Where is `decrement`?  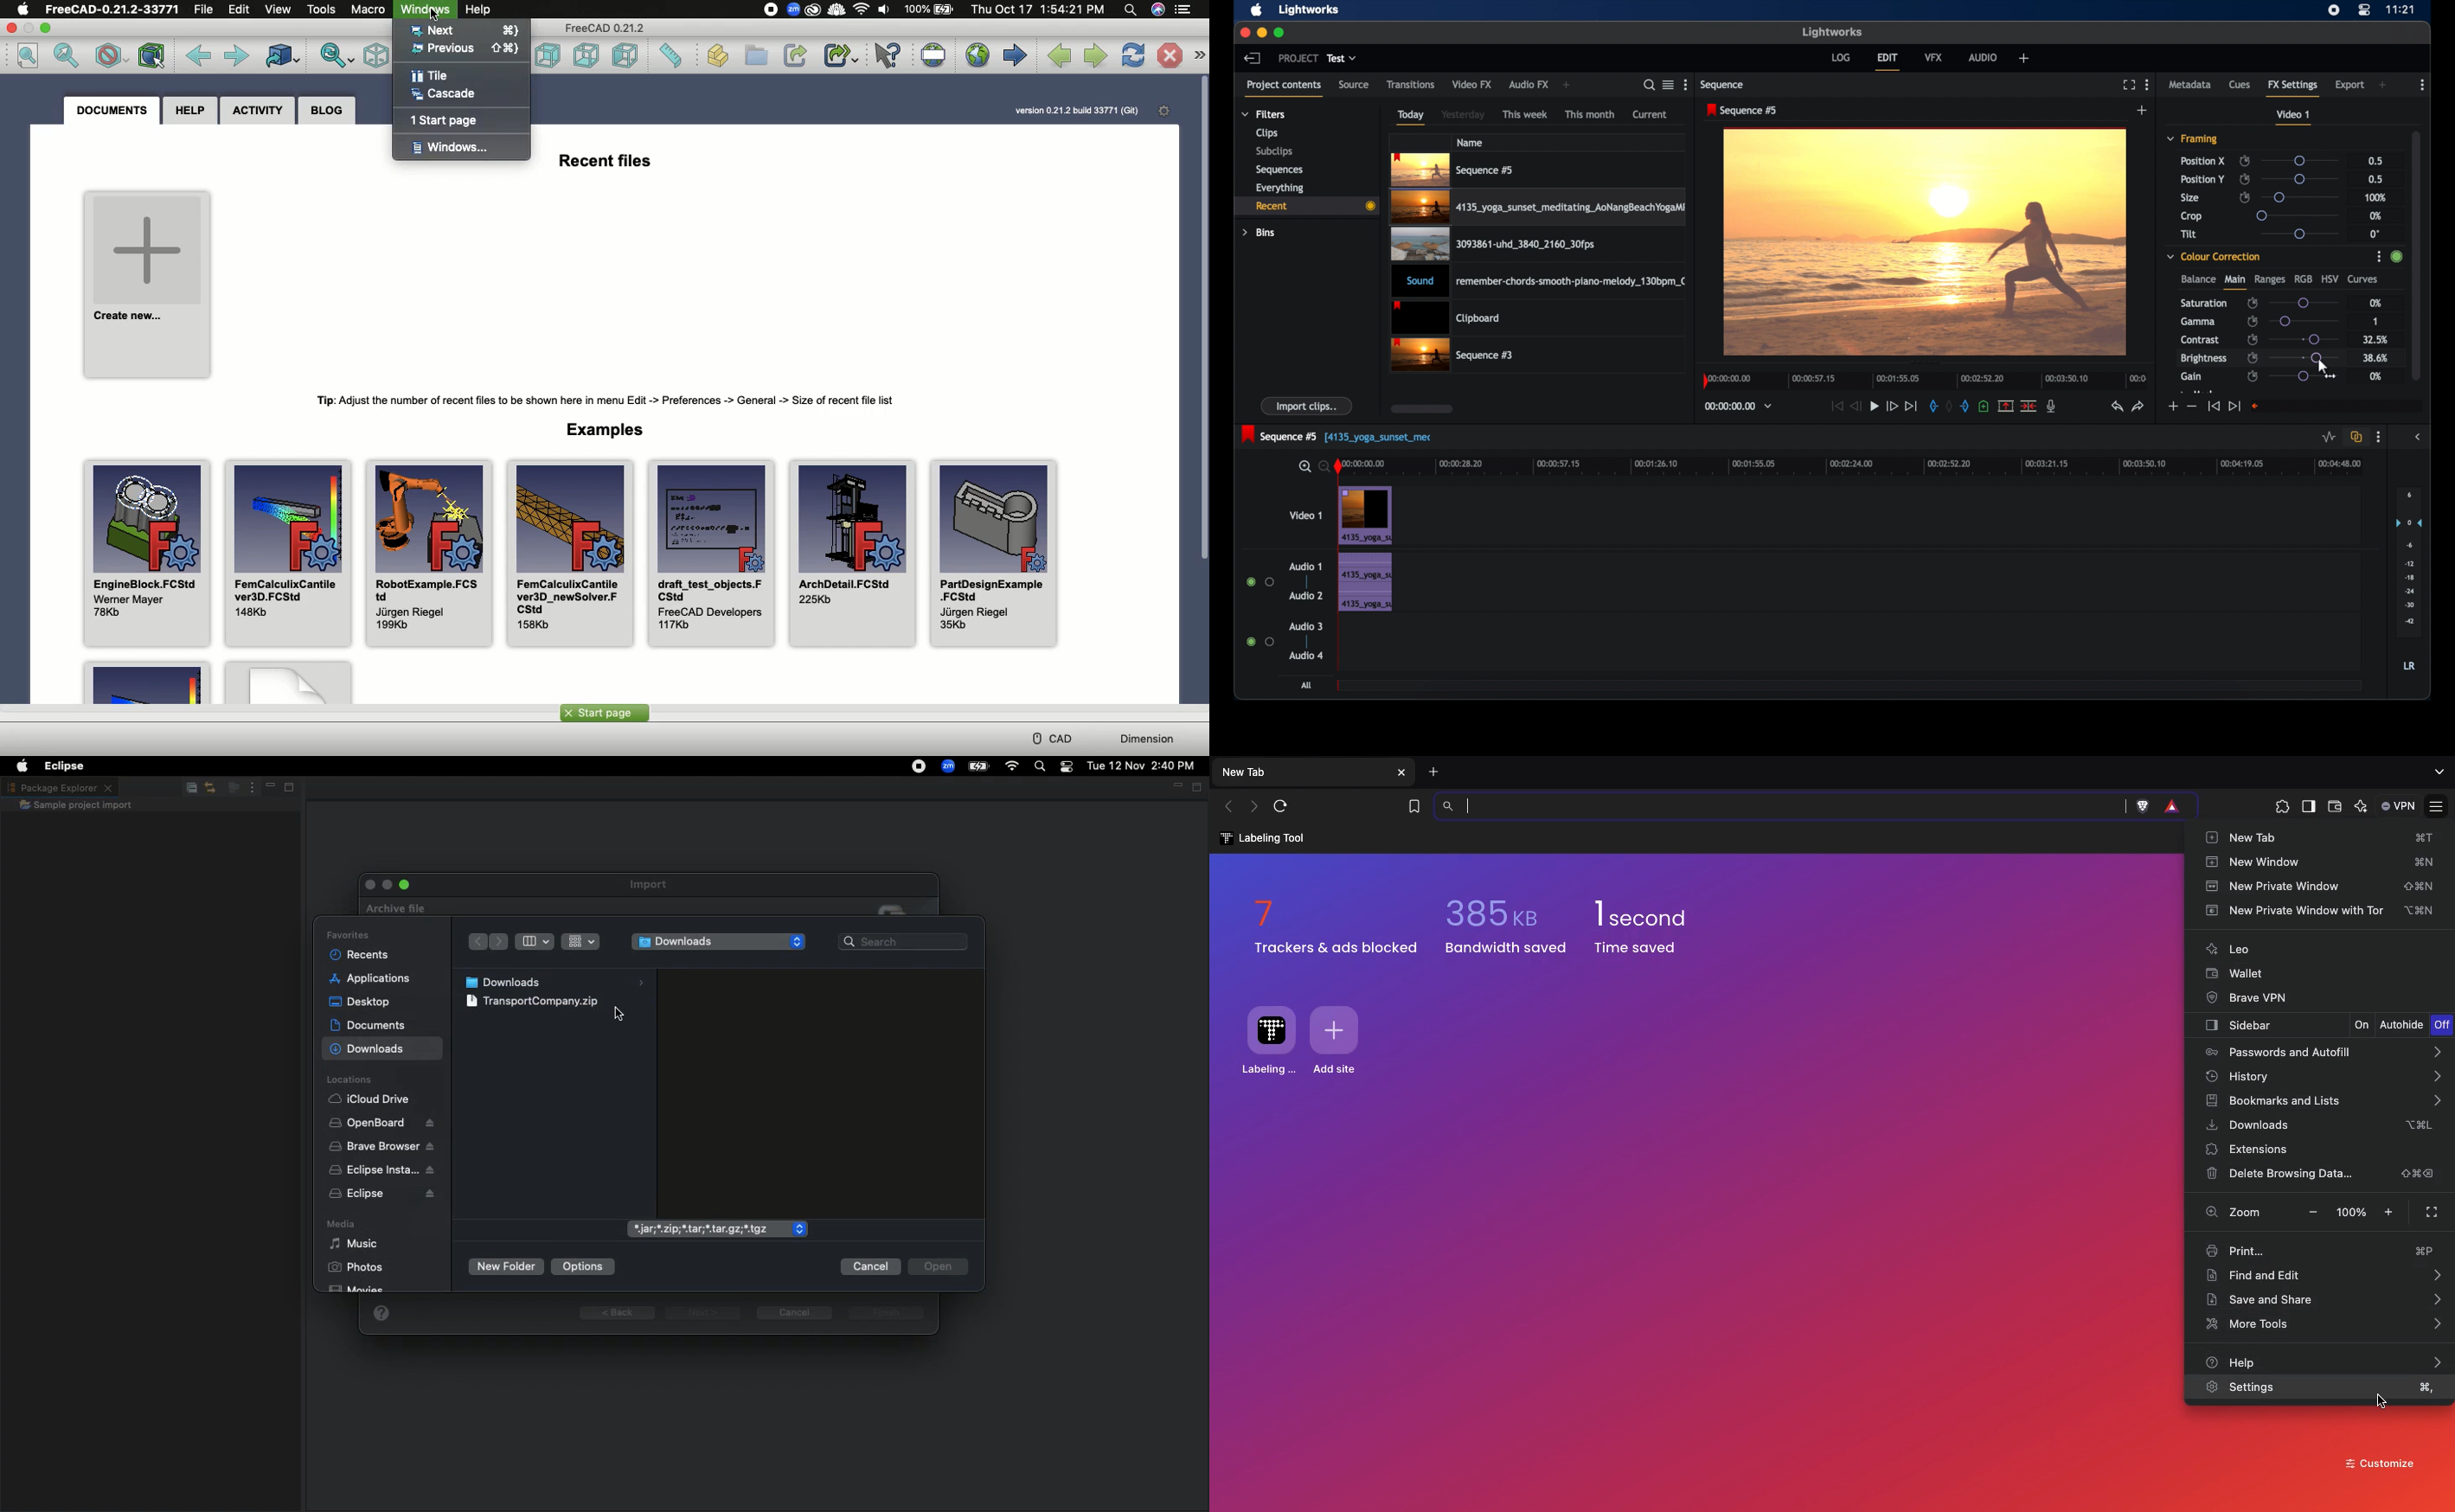 decrement is located at coordinates (2192, 407).